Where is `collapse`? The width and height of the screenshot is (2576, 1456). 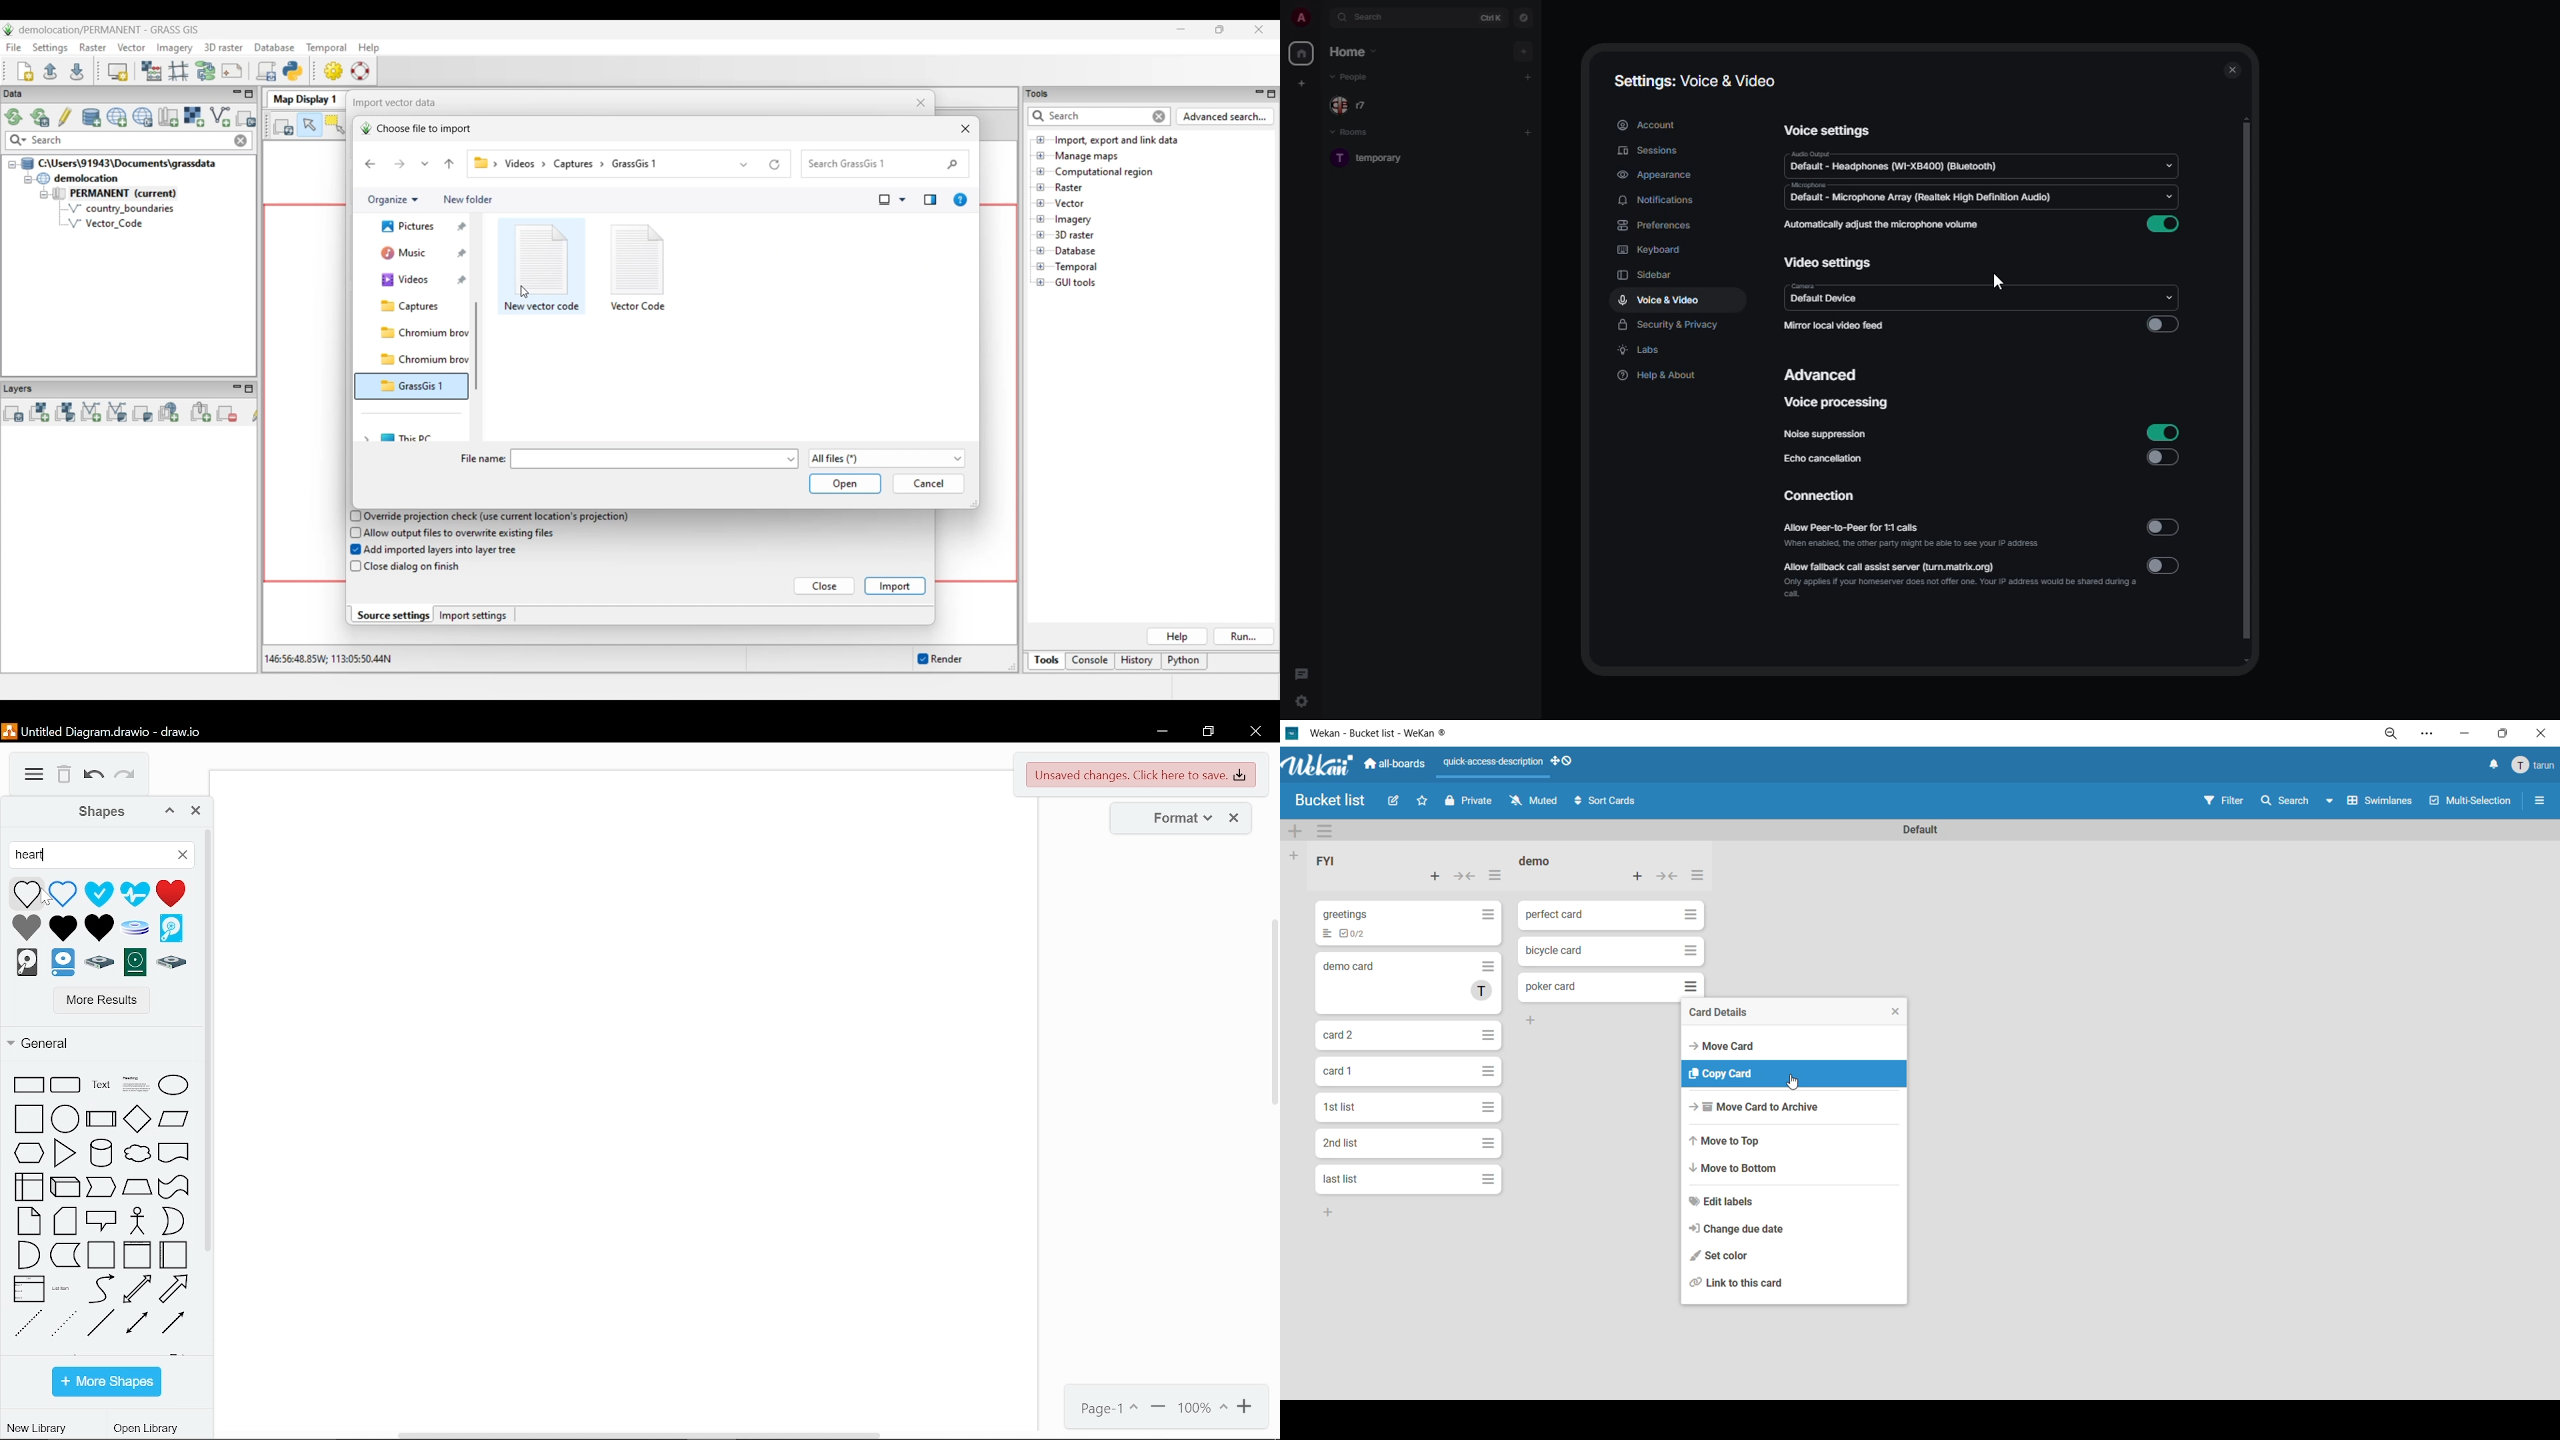 collapse is located at coordinates (1667, 879).